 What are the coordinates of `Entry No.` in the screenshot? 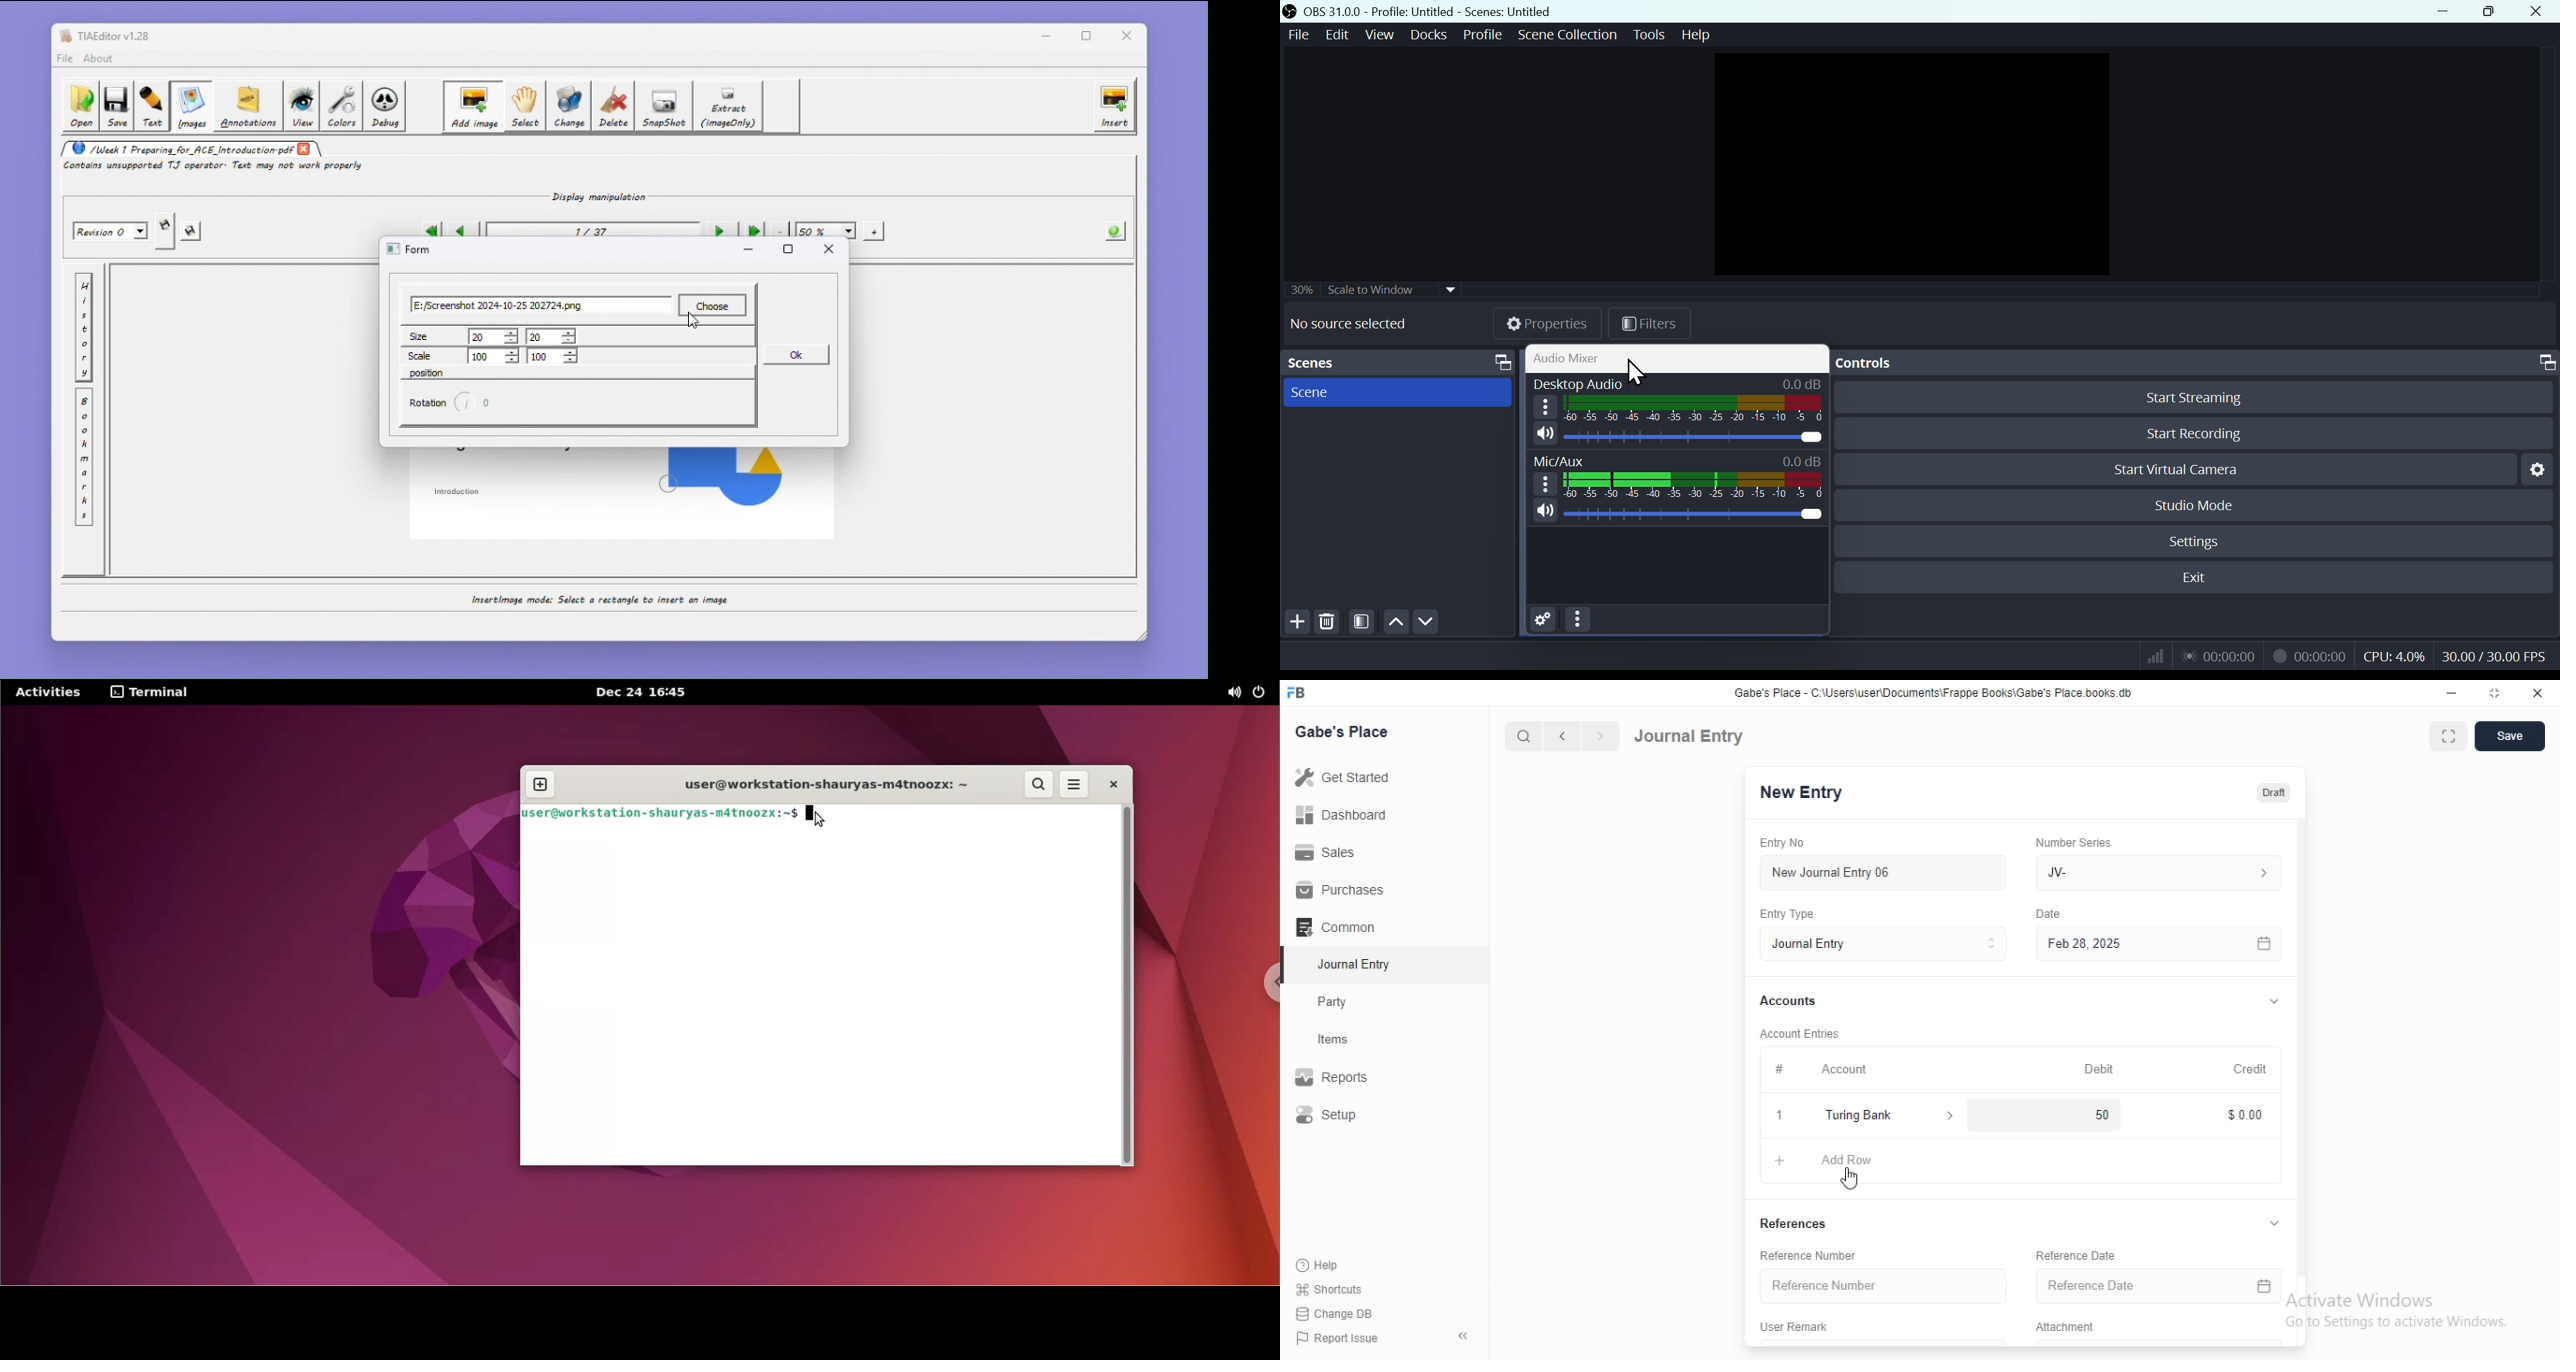 It's located at (1788, 843).